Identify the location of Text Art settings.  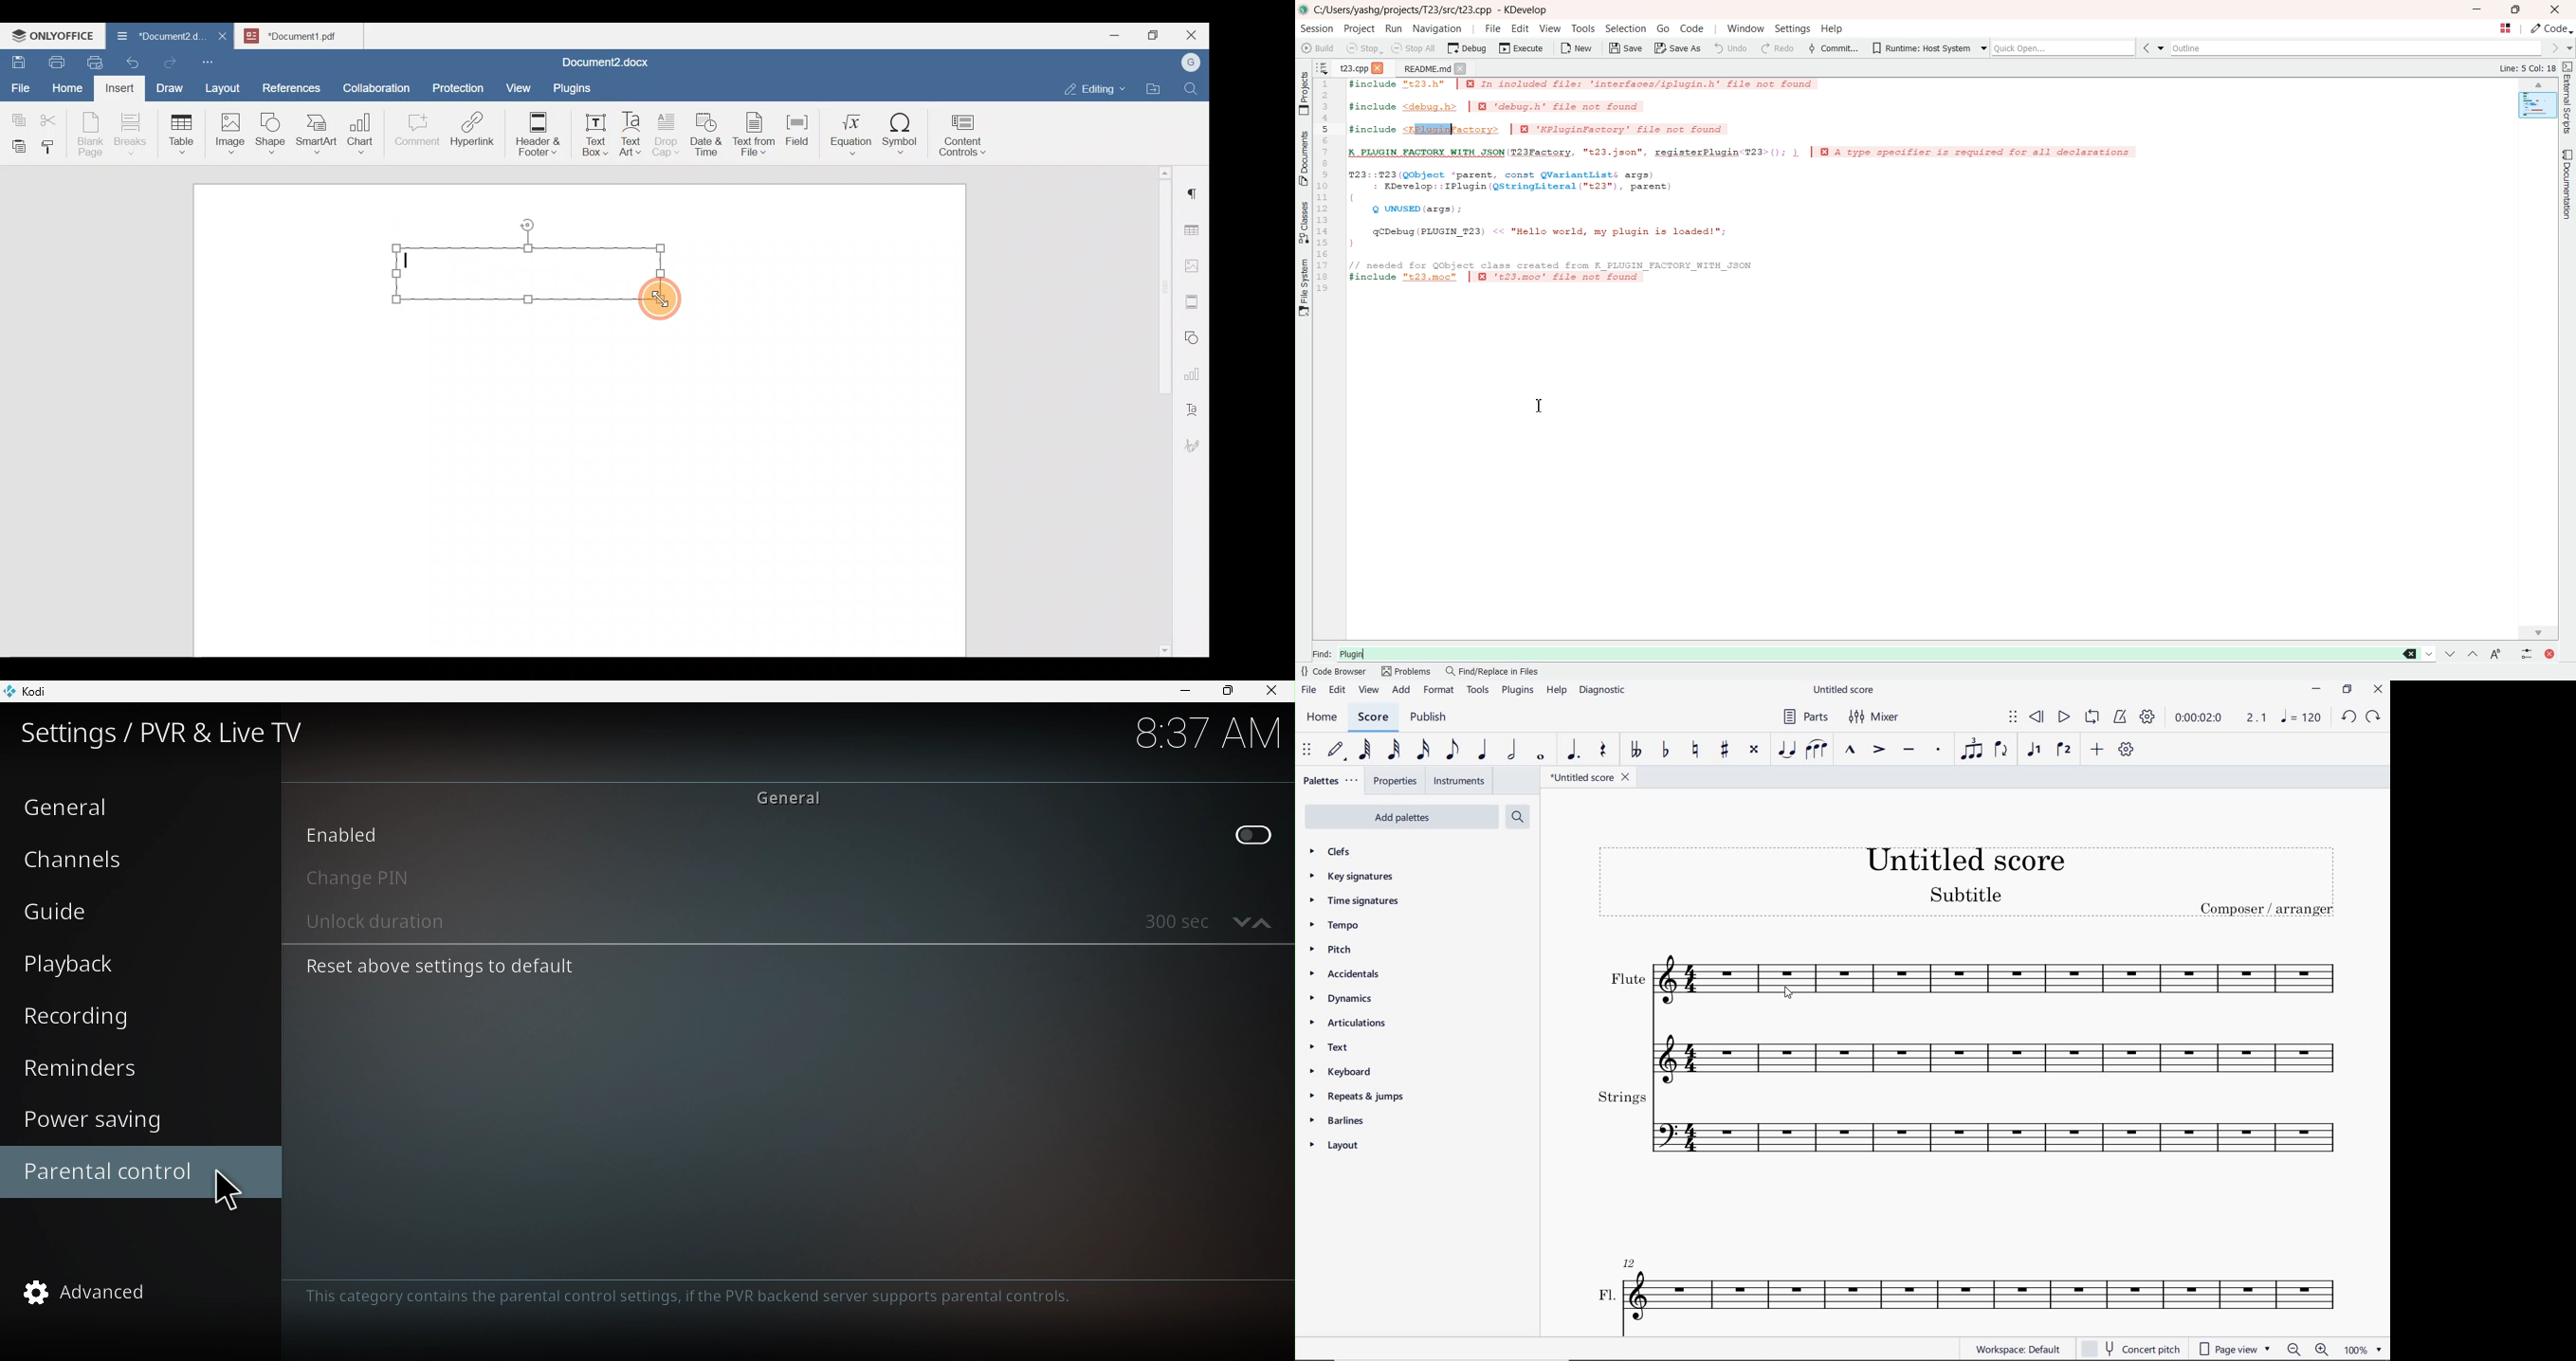
(1194, 405).